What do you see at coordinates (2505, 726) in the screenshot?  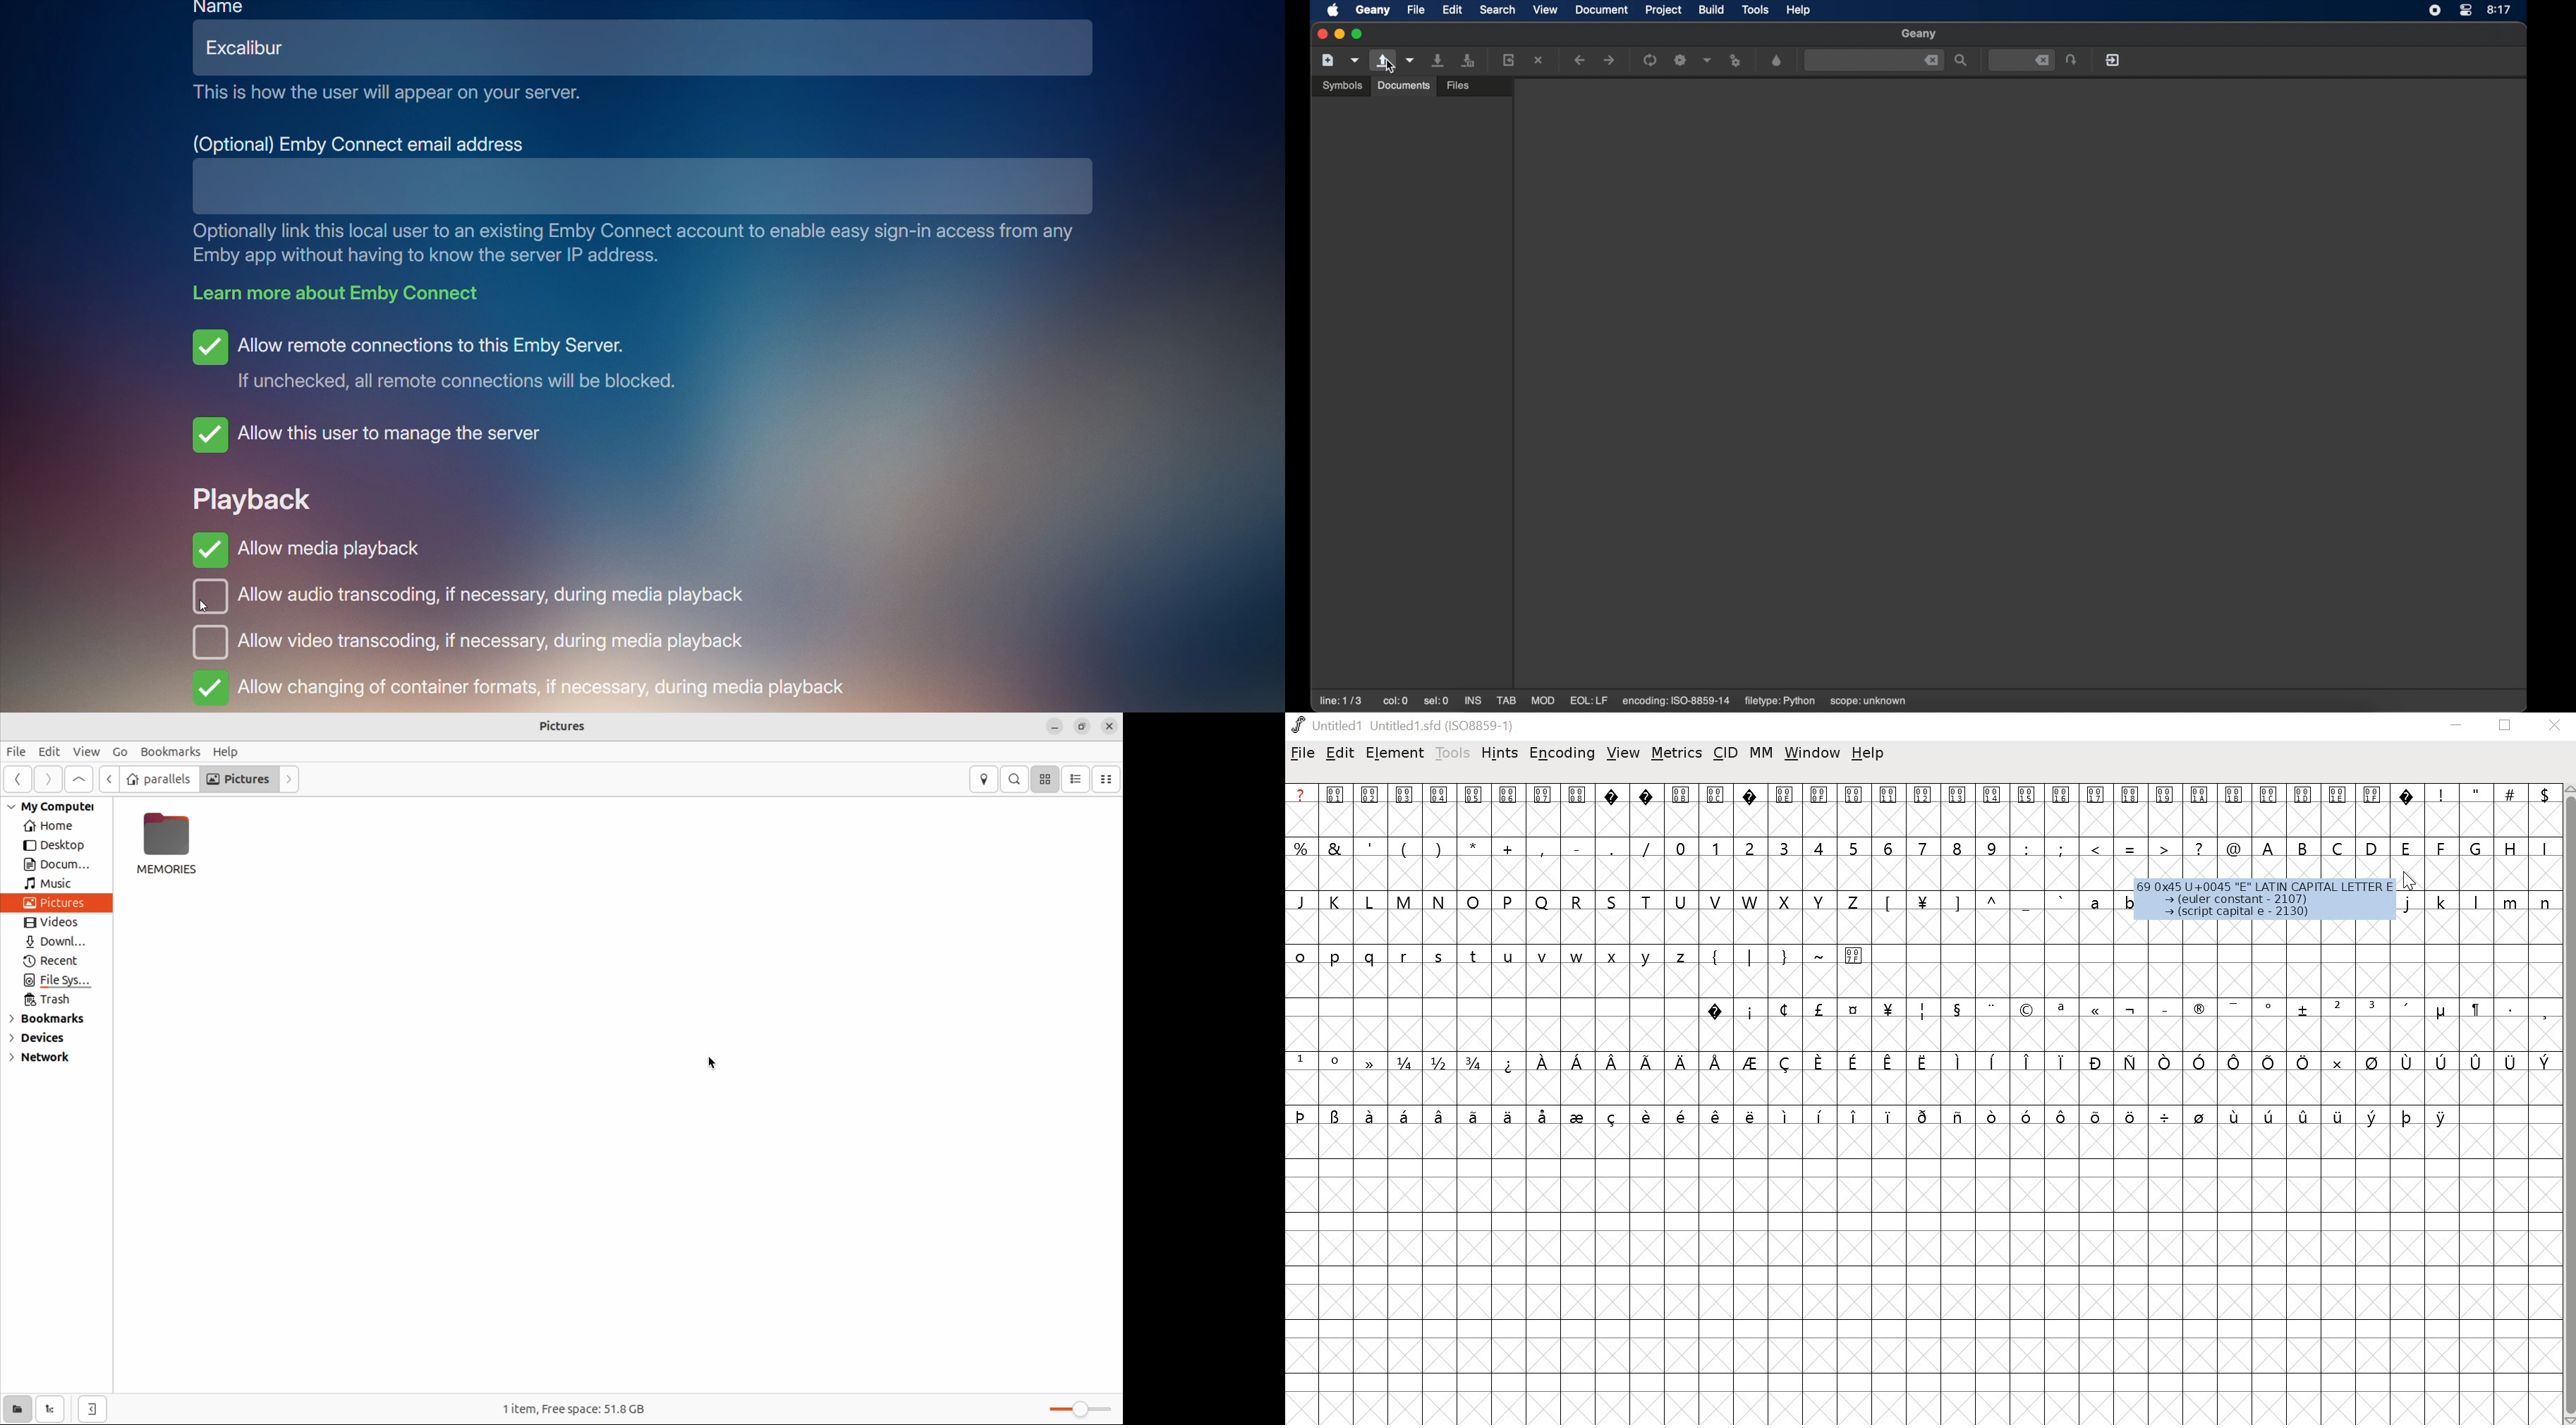 I see `restore down` at bounding box center [2505, 726].